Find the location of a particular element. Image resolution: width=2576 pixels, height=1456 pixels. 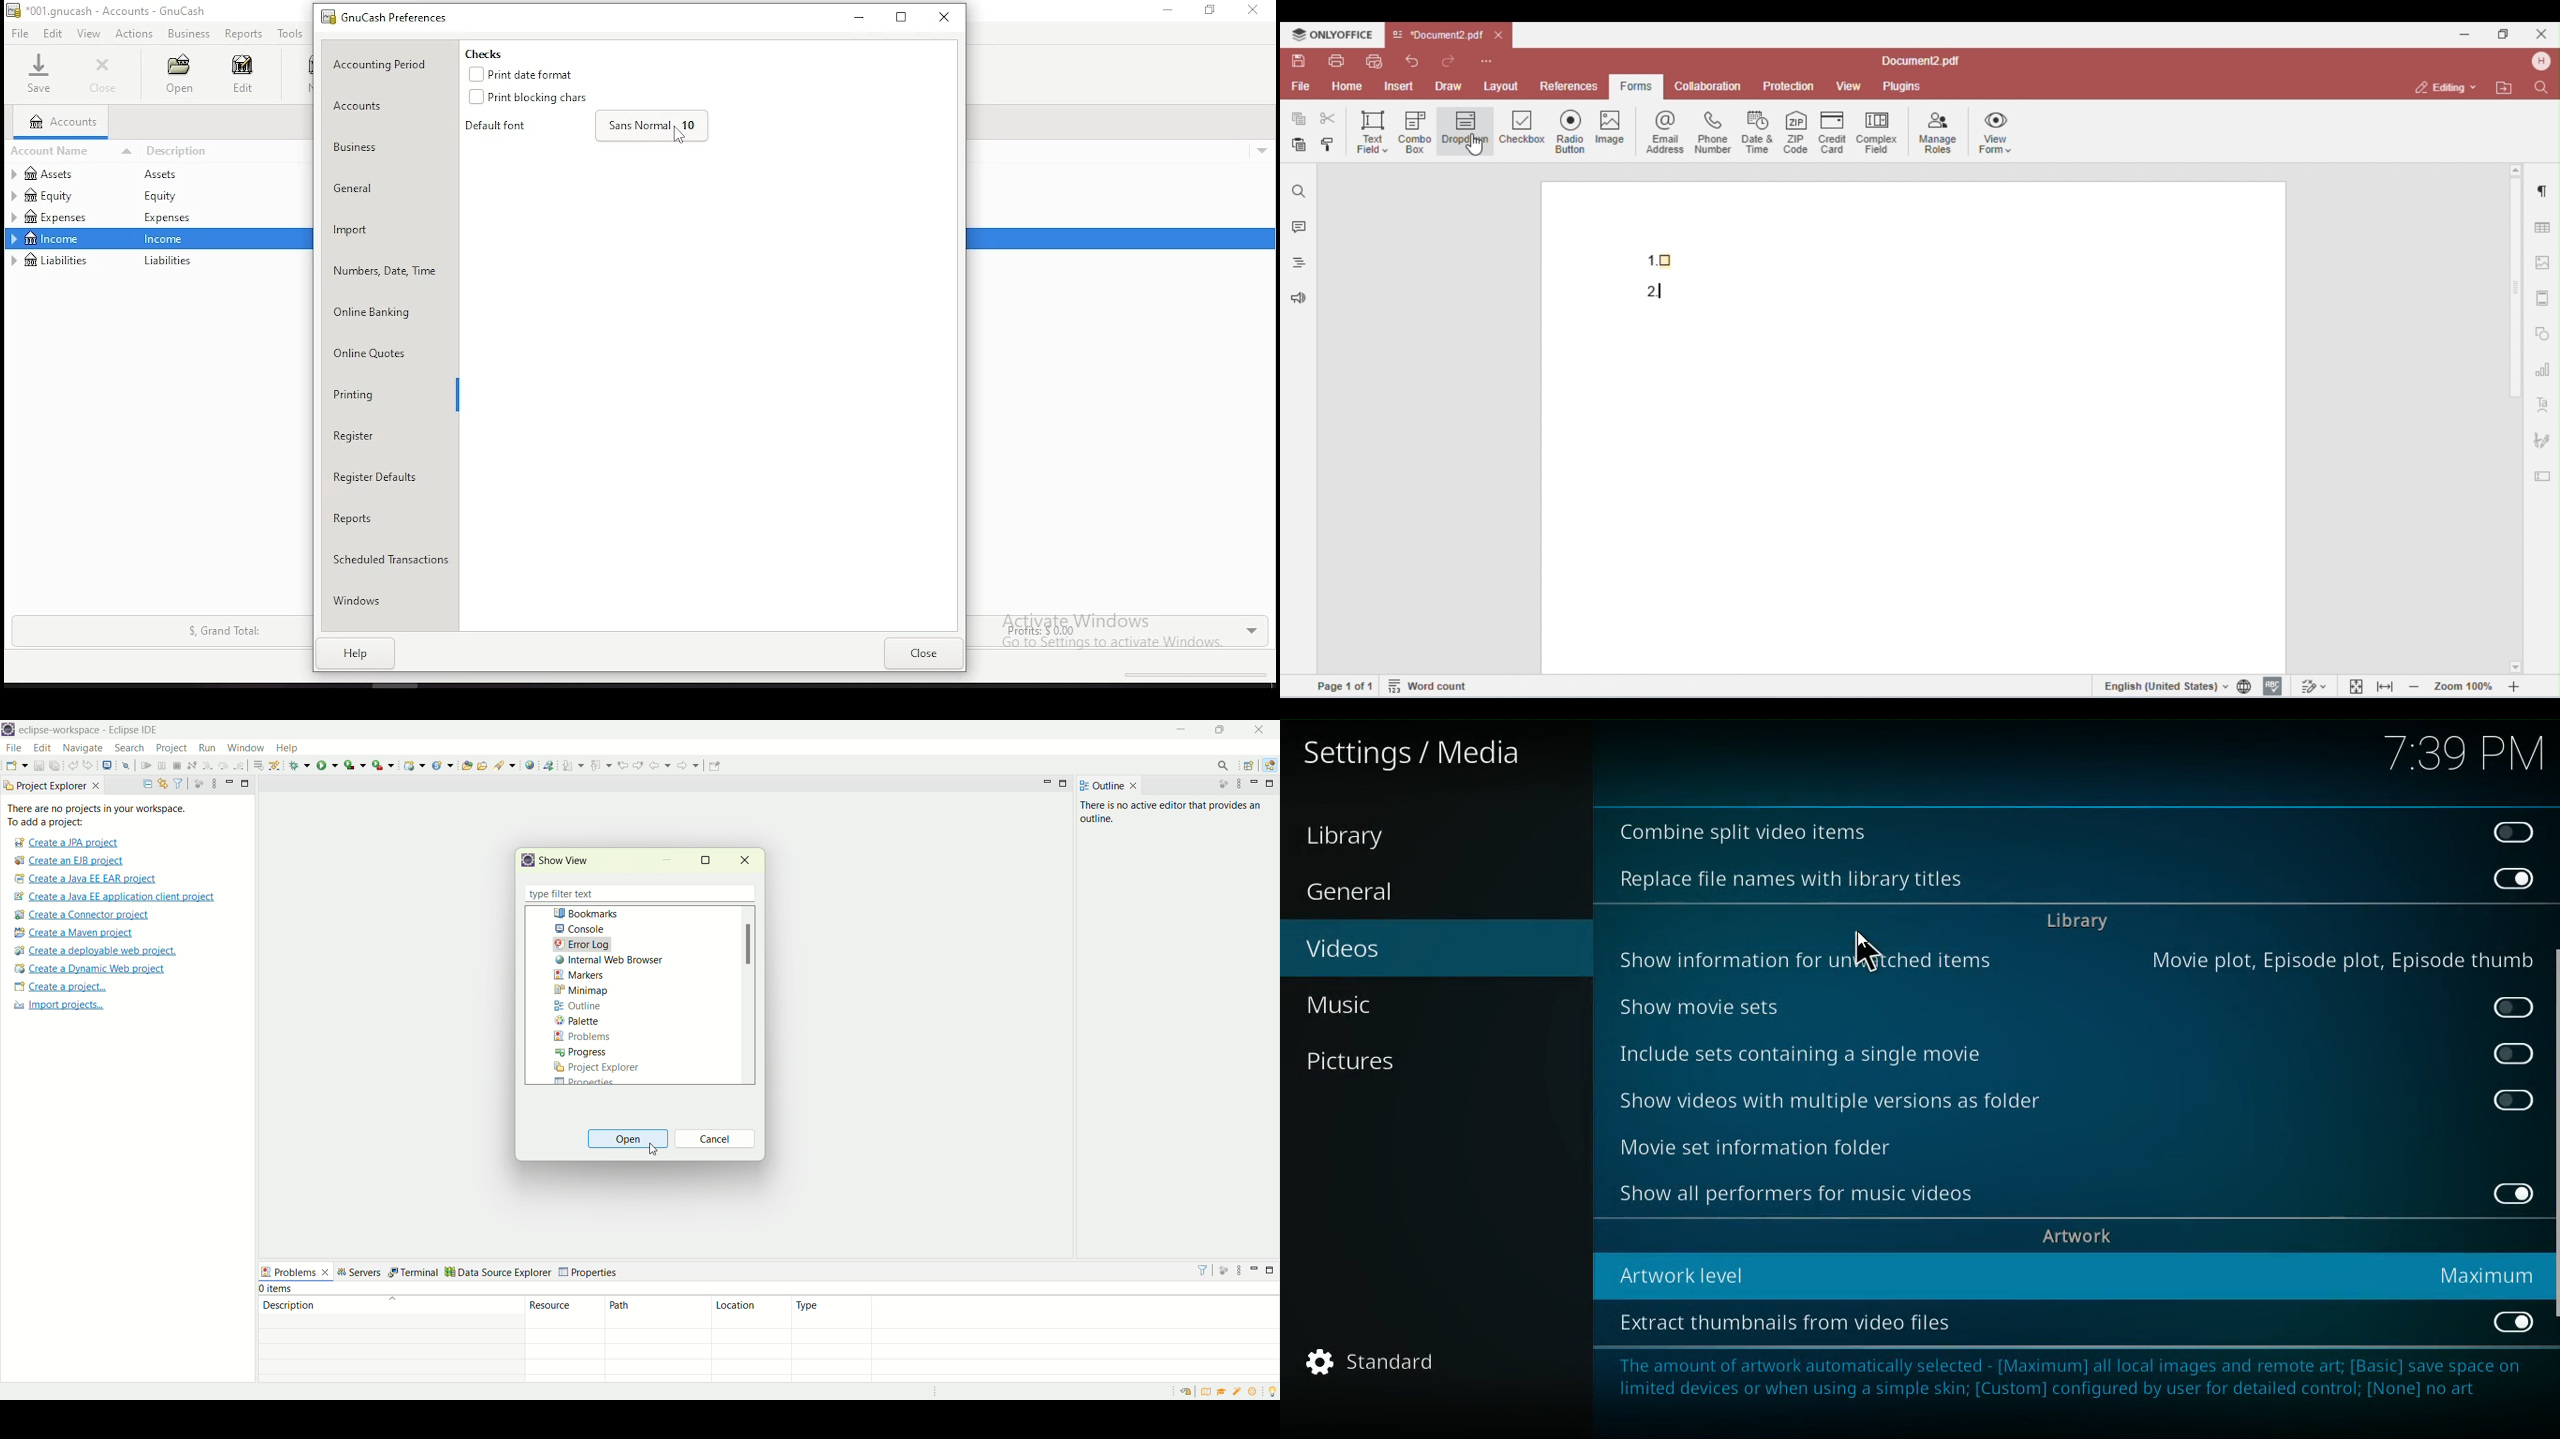

time is located at coordinates (2461, 756).